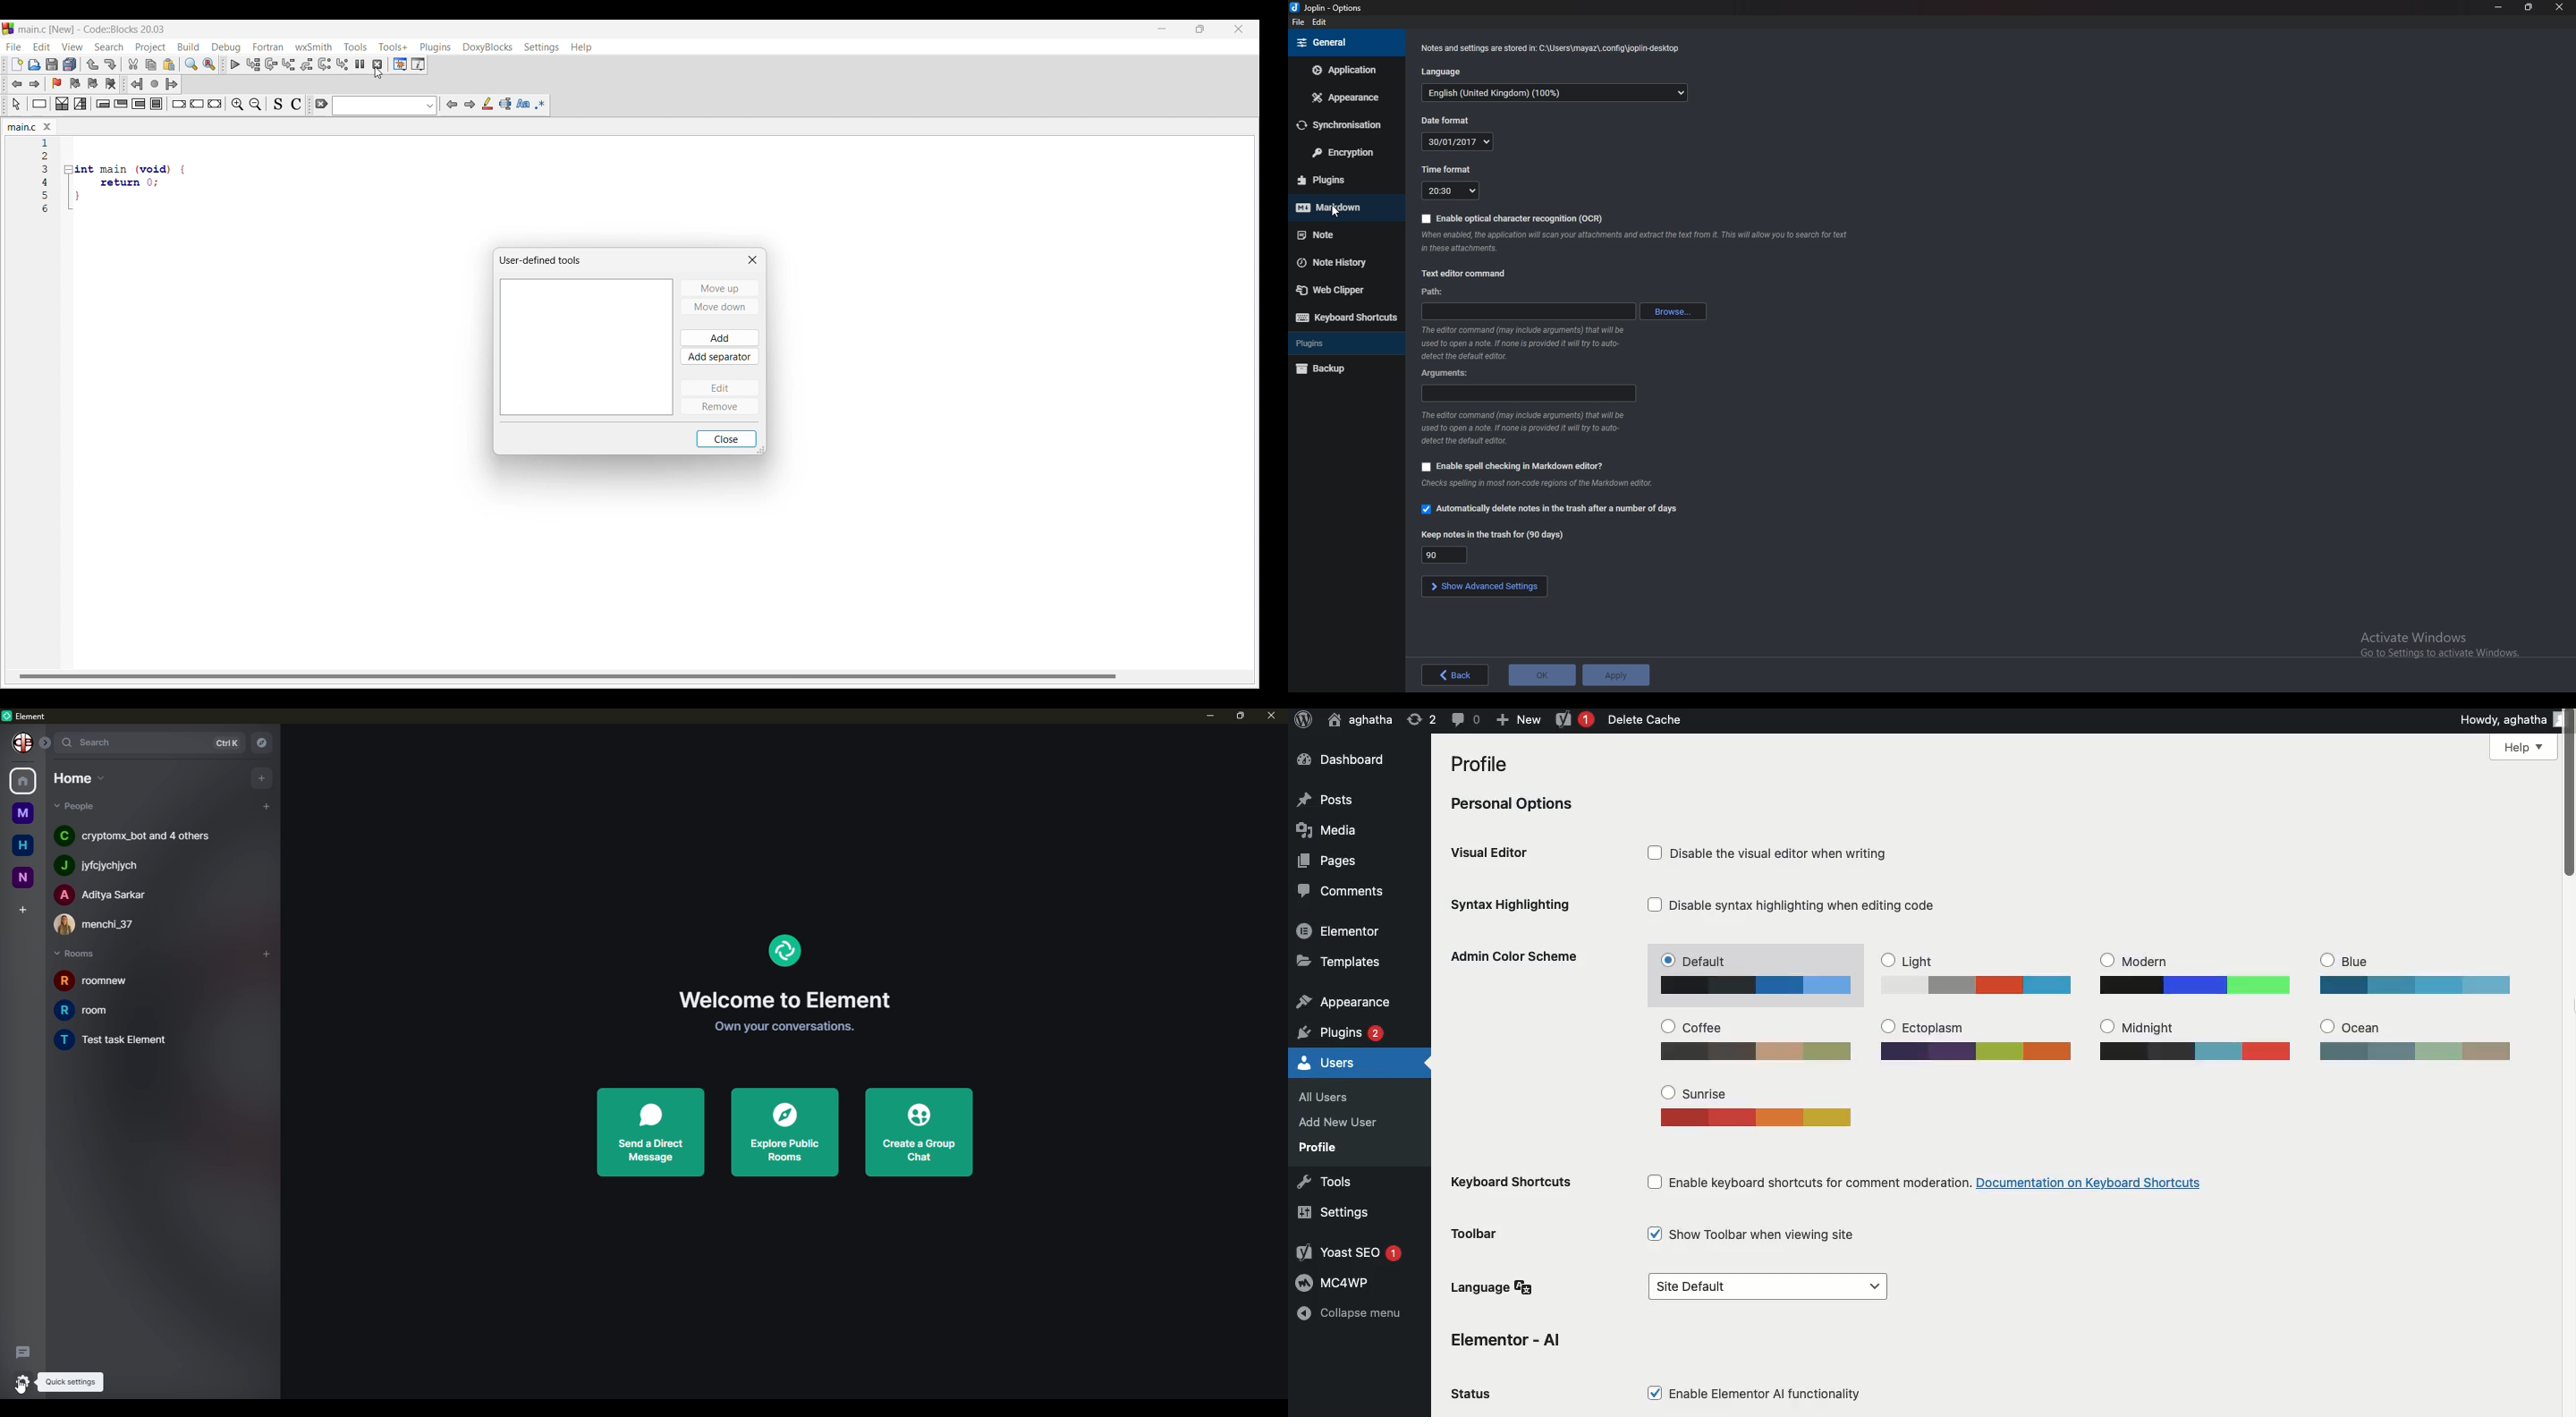 The height and width of the screenshot is (1428, 2576). What do you see at coordinates (1469, 1235) in the screenshot?
I see `Toolbar` at bounding box center [1469, 1235].